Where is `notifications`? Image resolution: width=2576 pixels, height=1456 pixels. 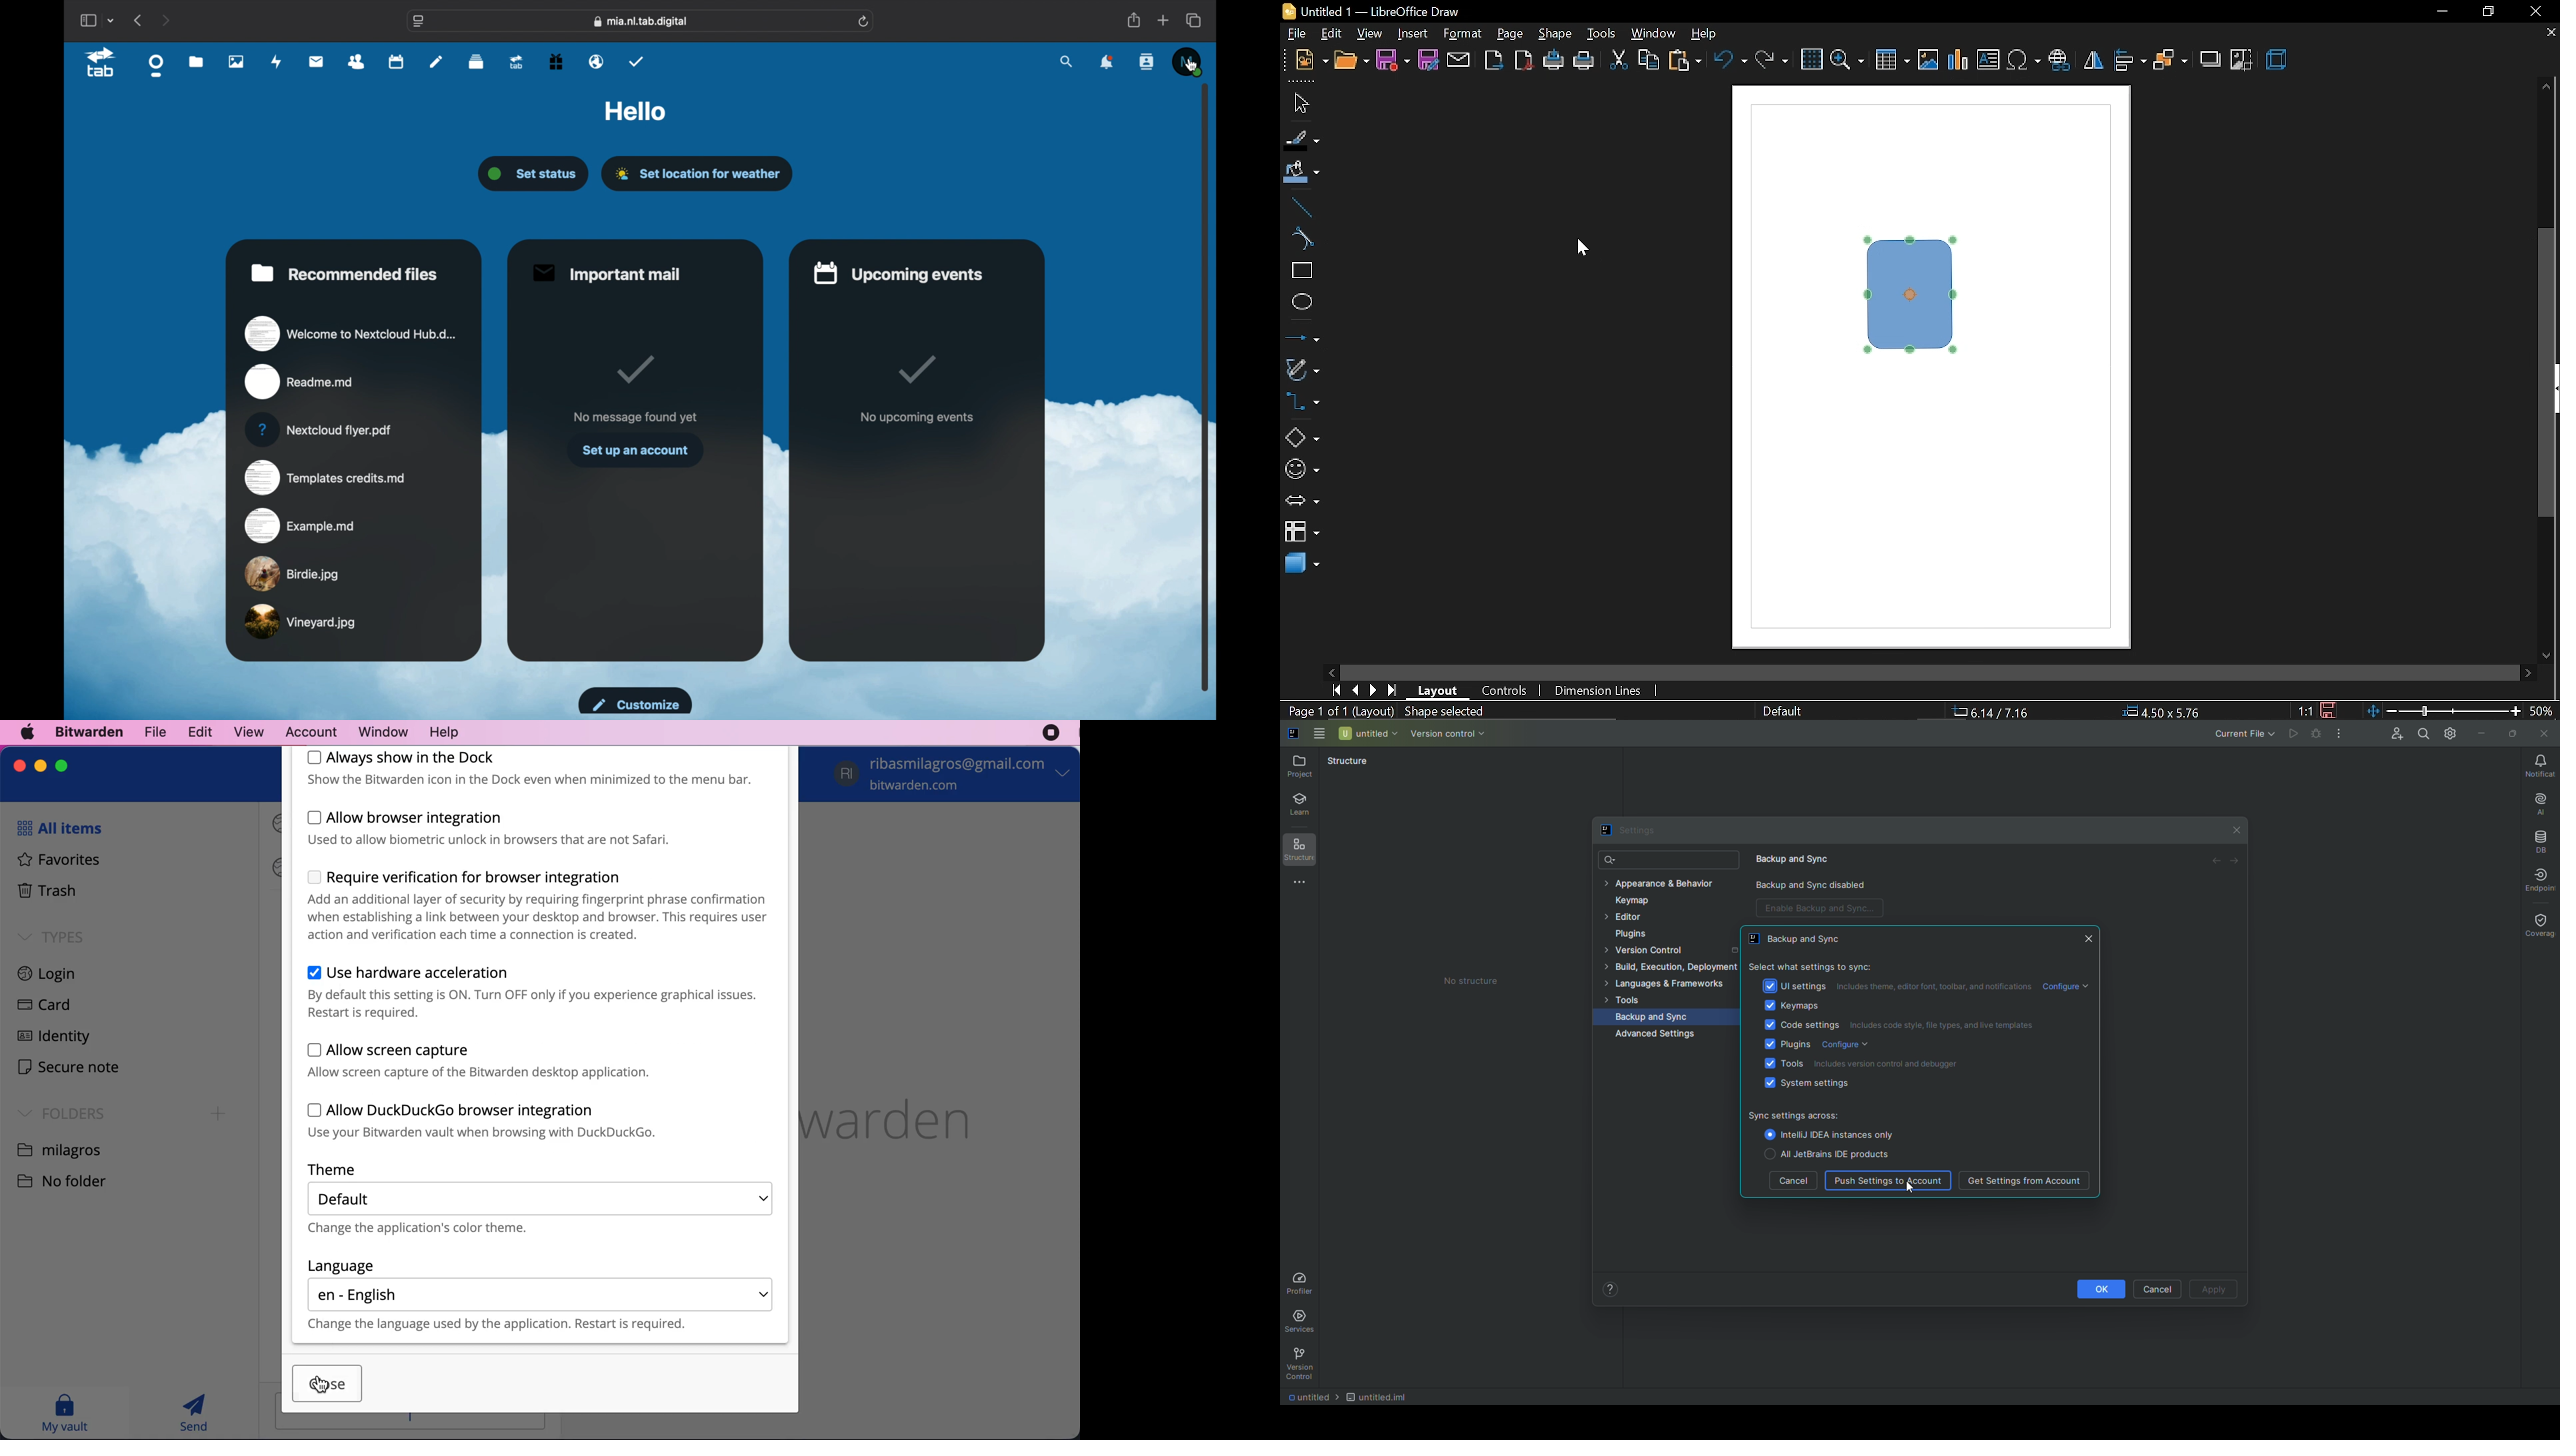 notifications is located at coordinates (1107, 63).